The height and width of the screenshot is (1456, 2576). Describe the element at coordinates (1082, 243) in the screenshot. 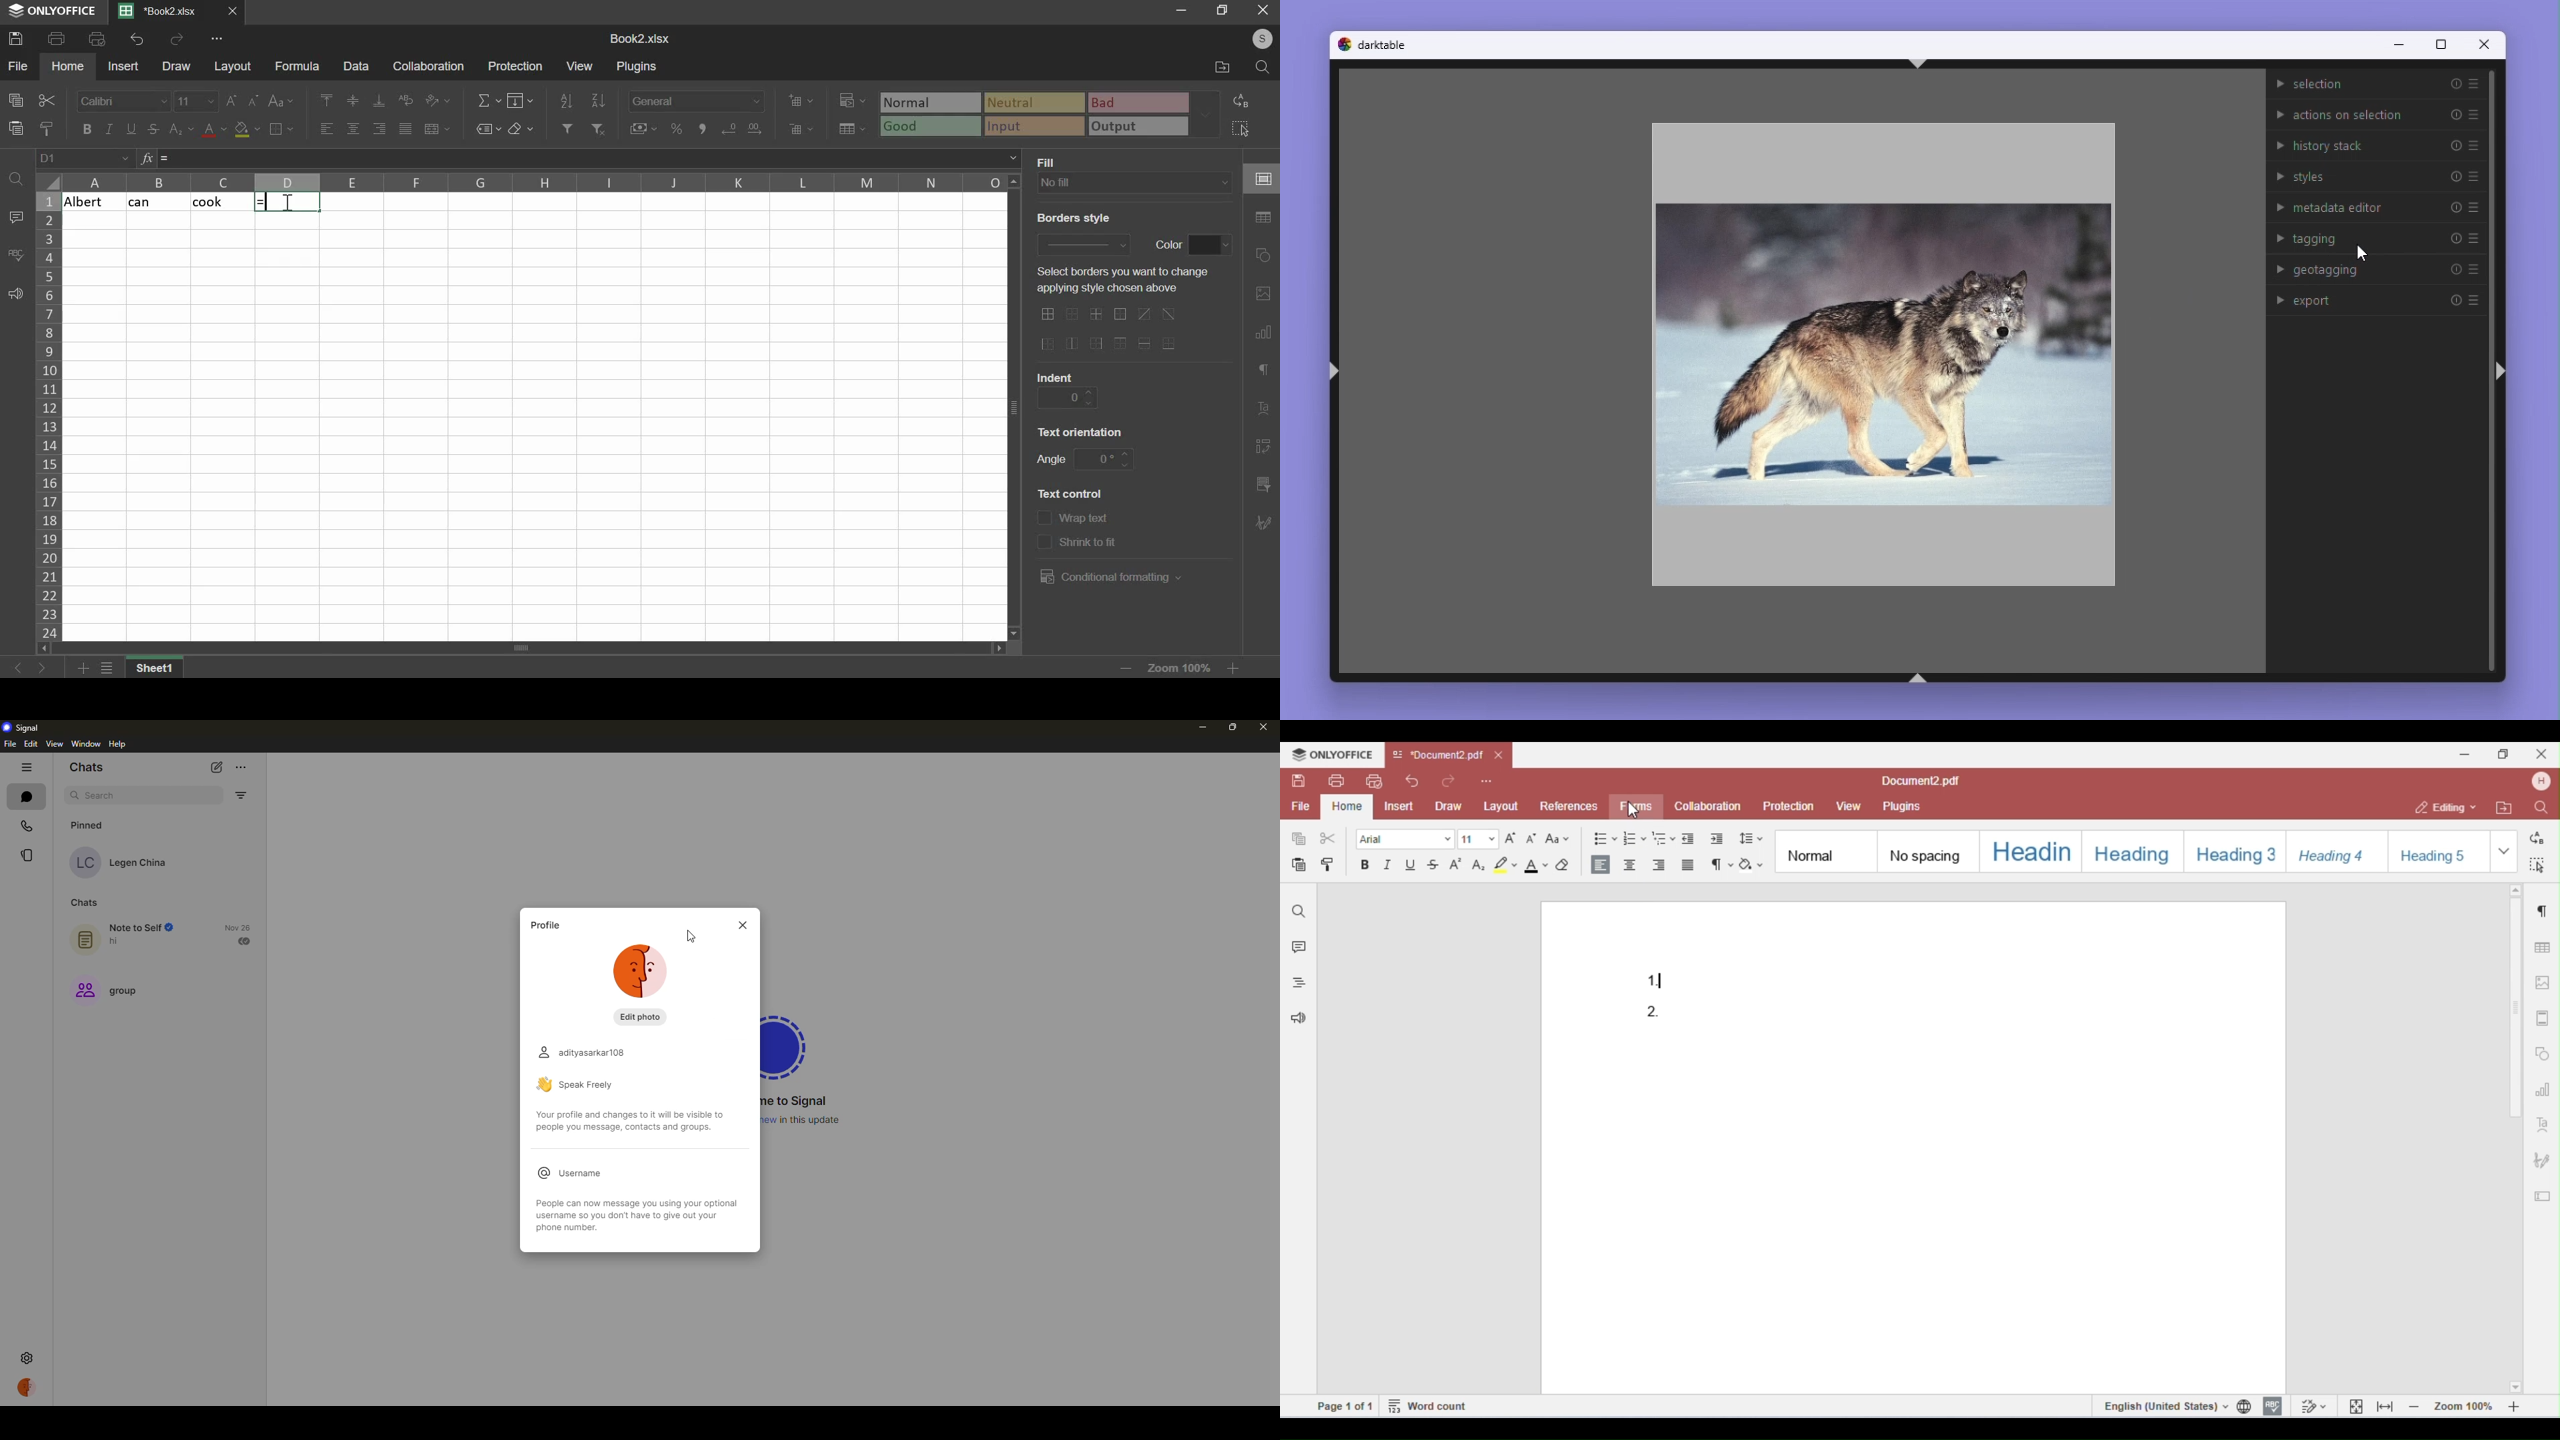

I see `border style` at that location.